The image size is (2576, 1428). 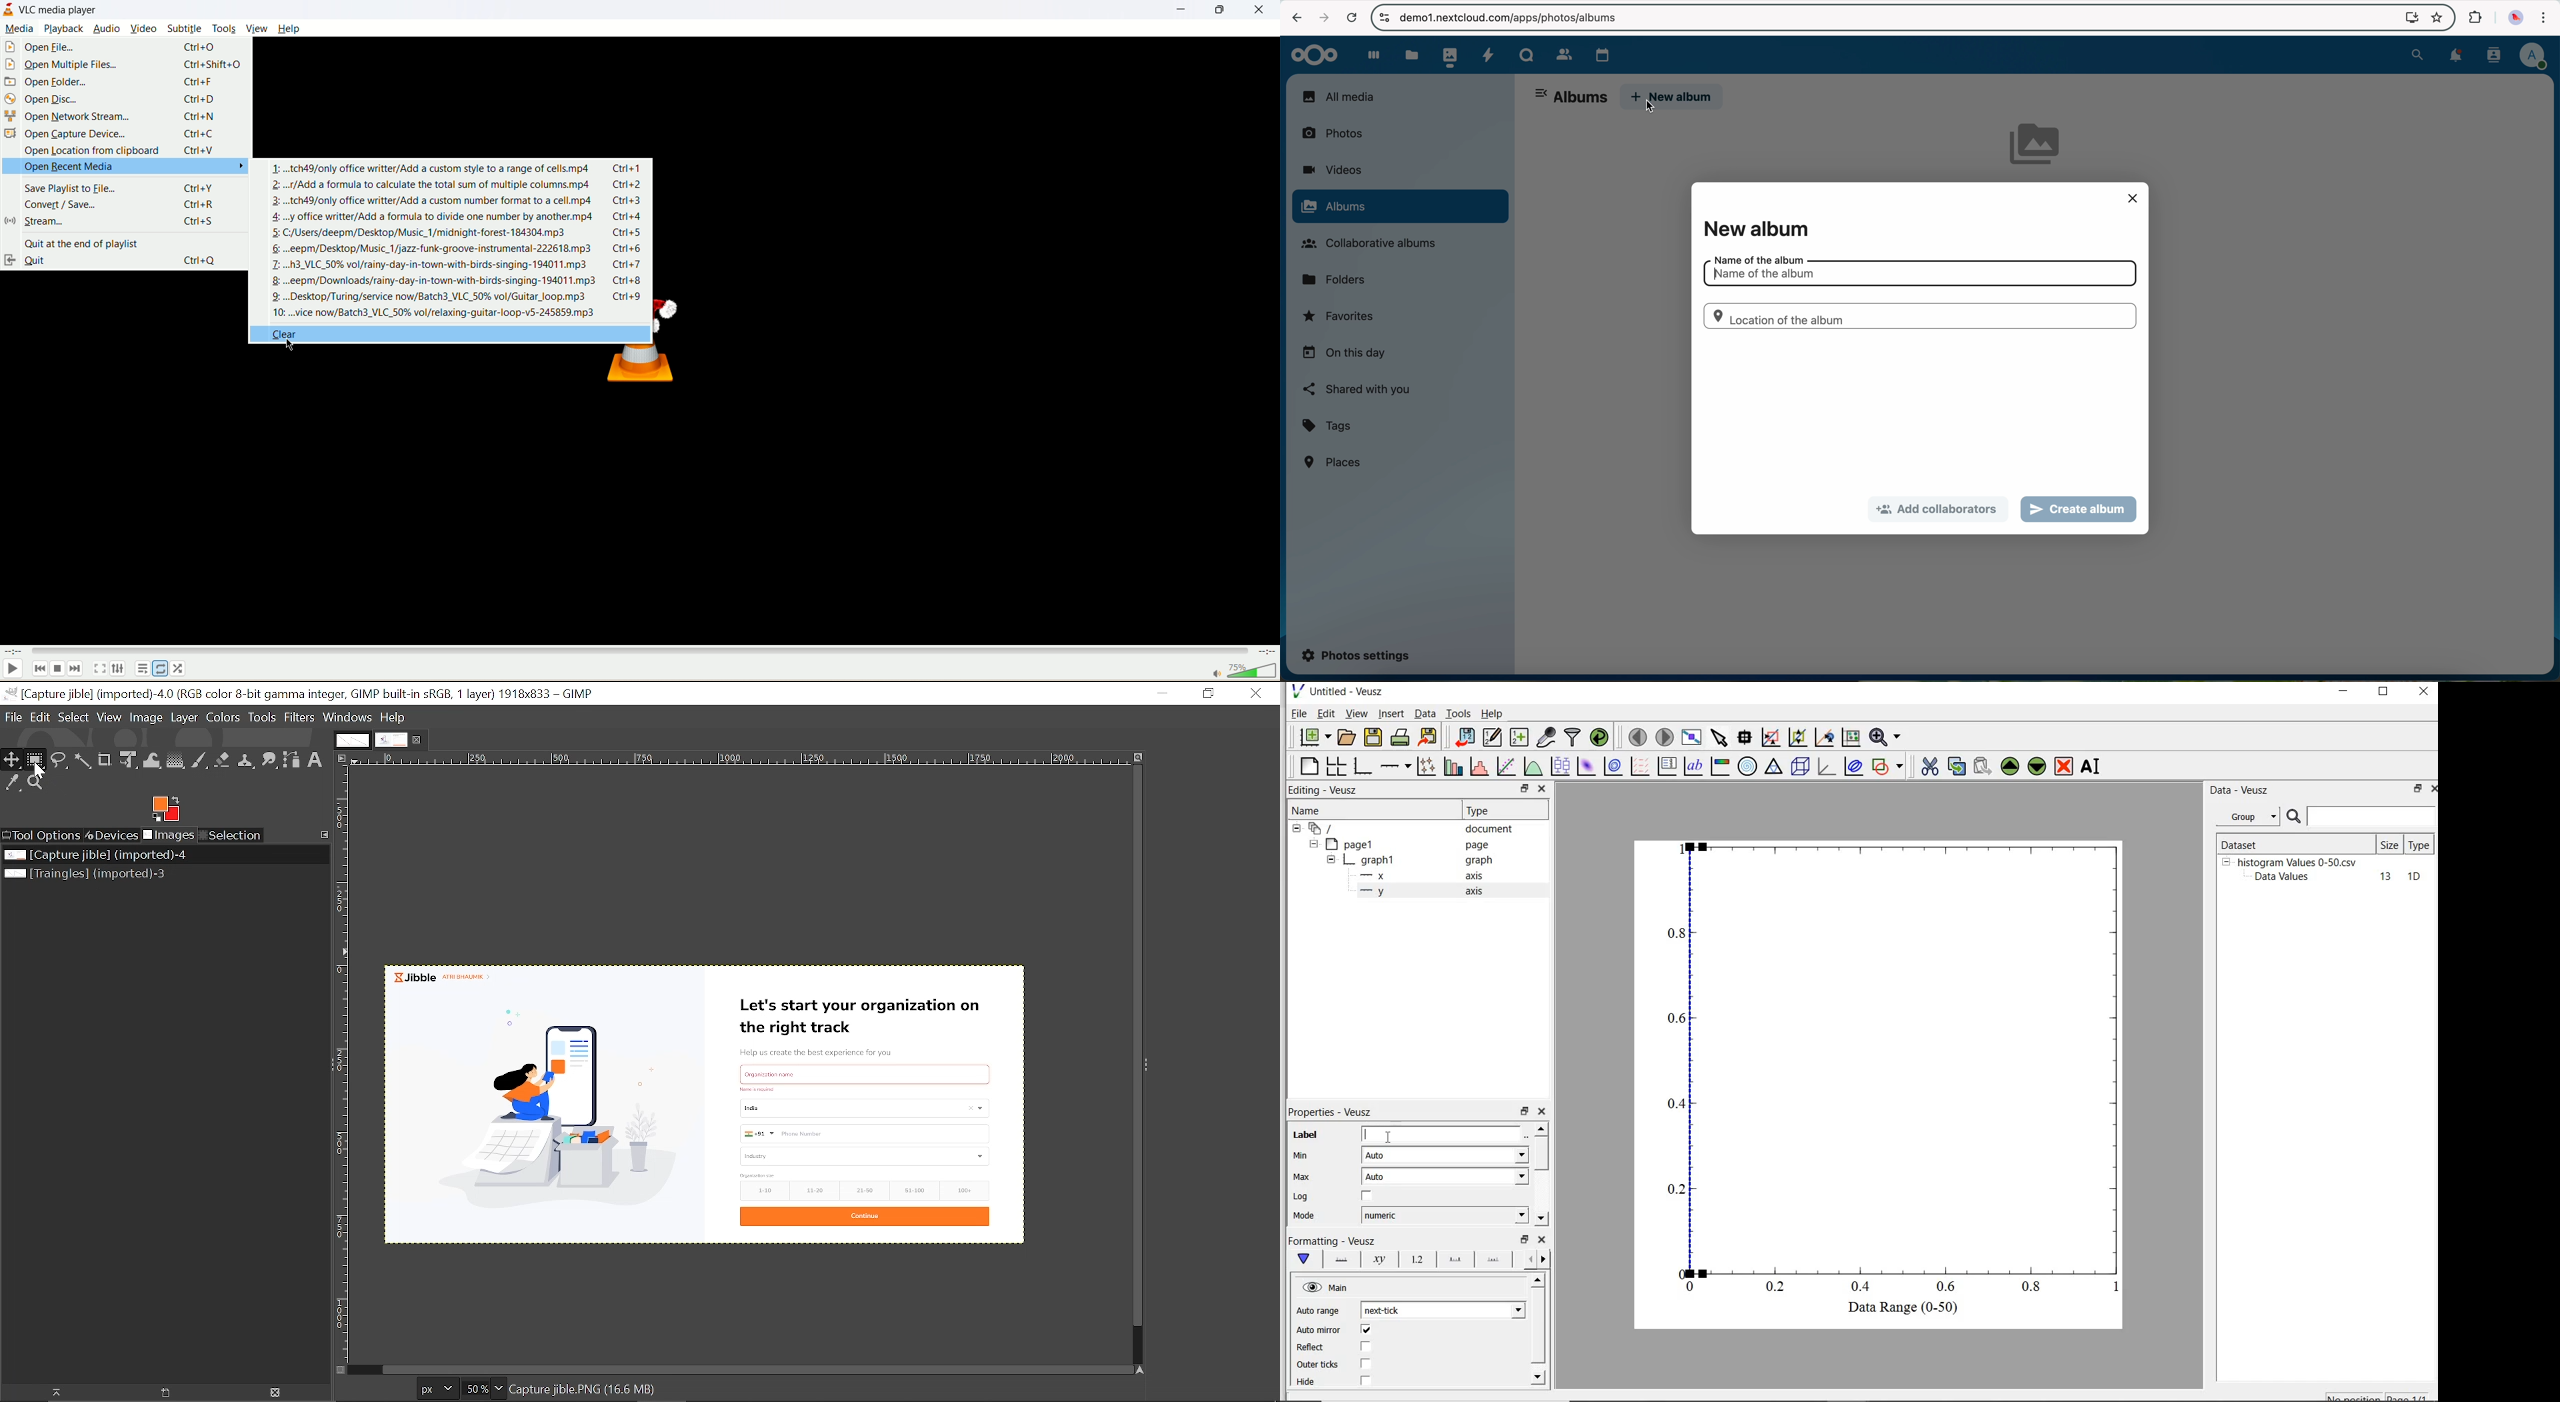 I want to click on progress bar, so click(x=641, y=651).